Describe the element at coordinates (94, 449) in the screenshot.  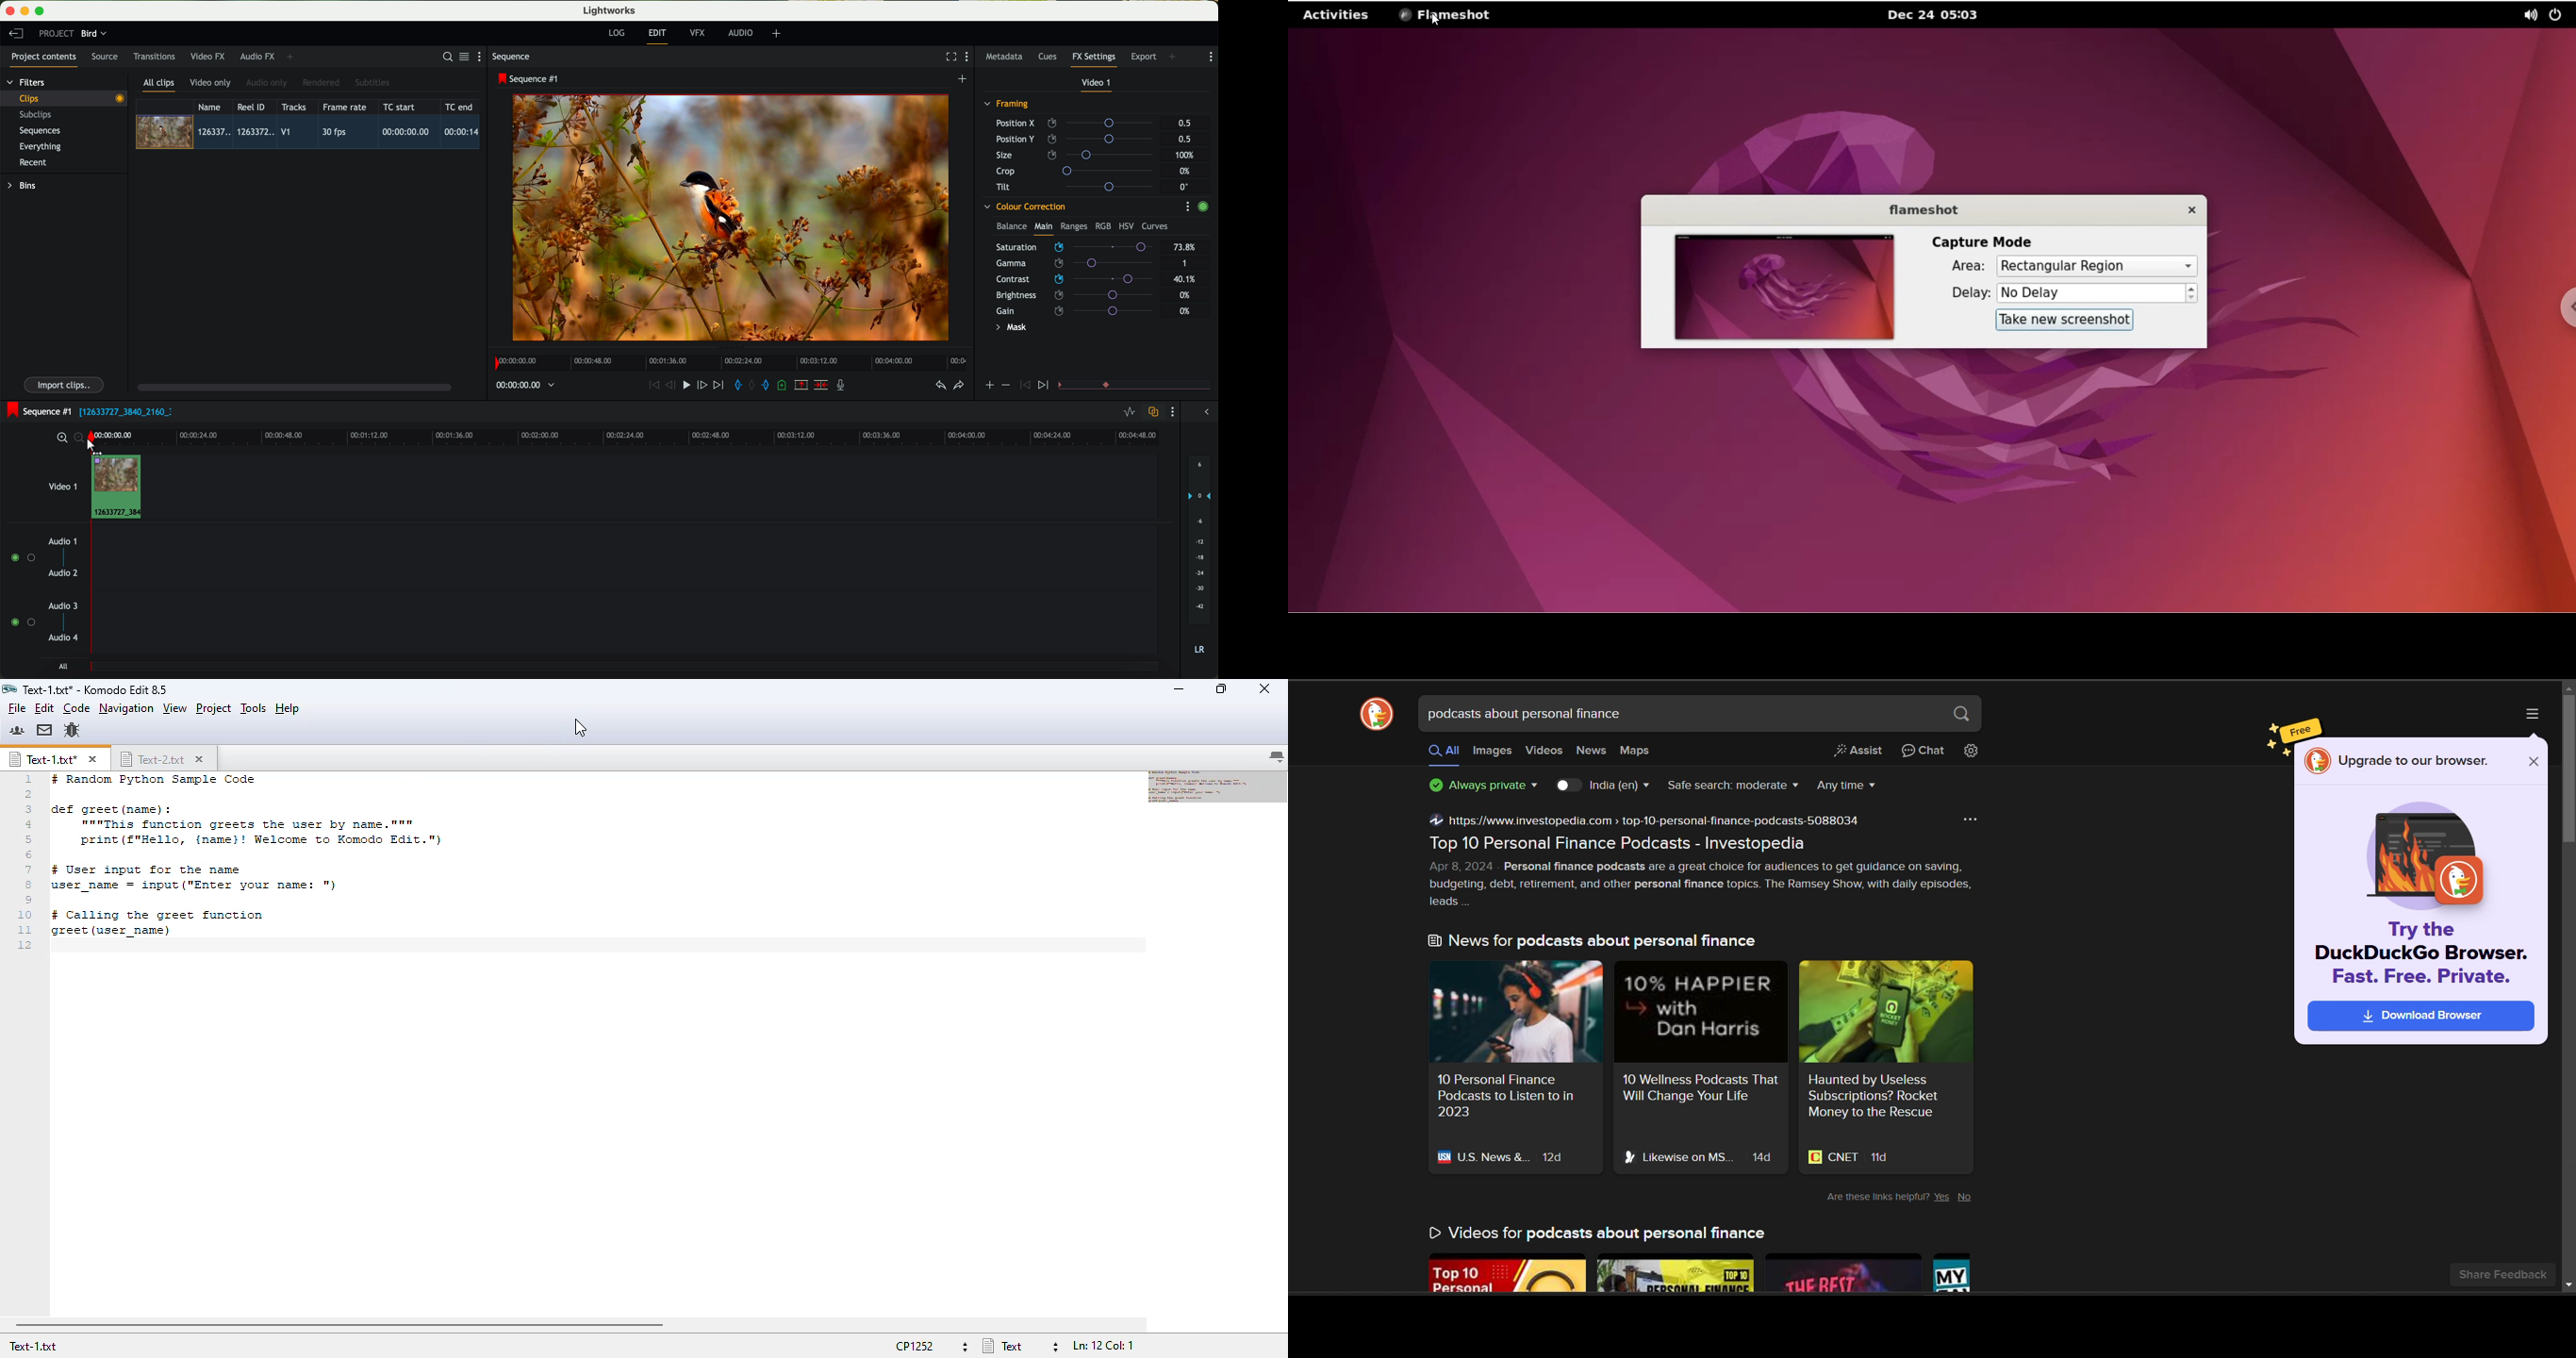
I see `drag to` at that location.